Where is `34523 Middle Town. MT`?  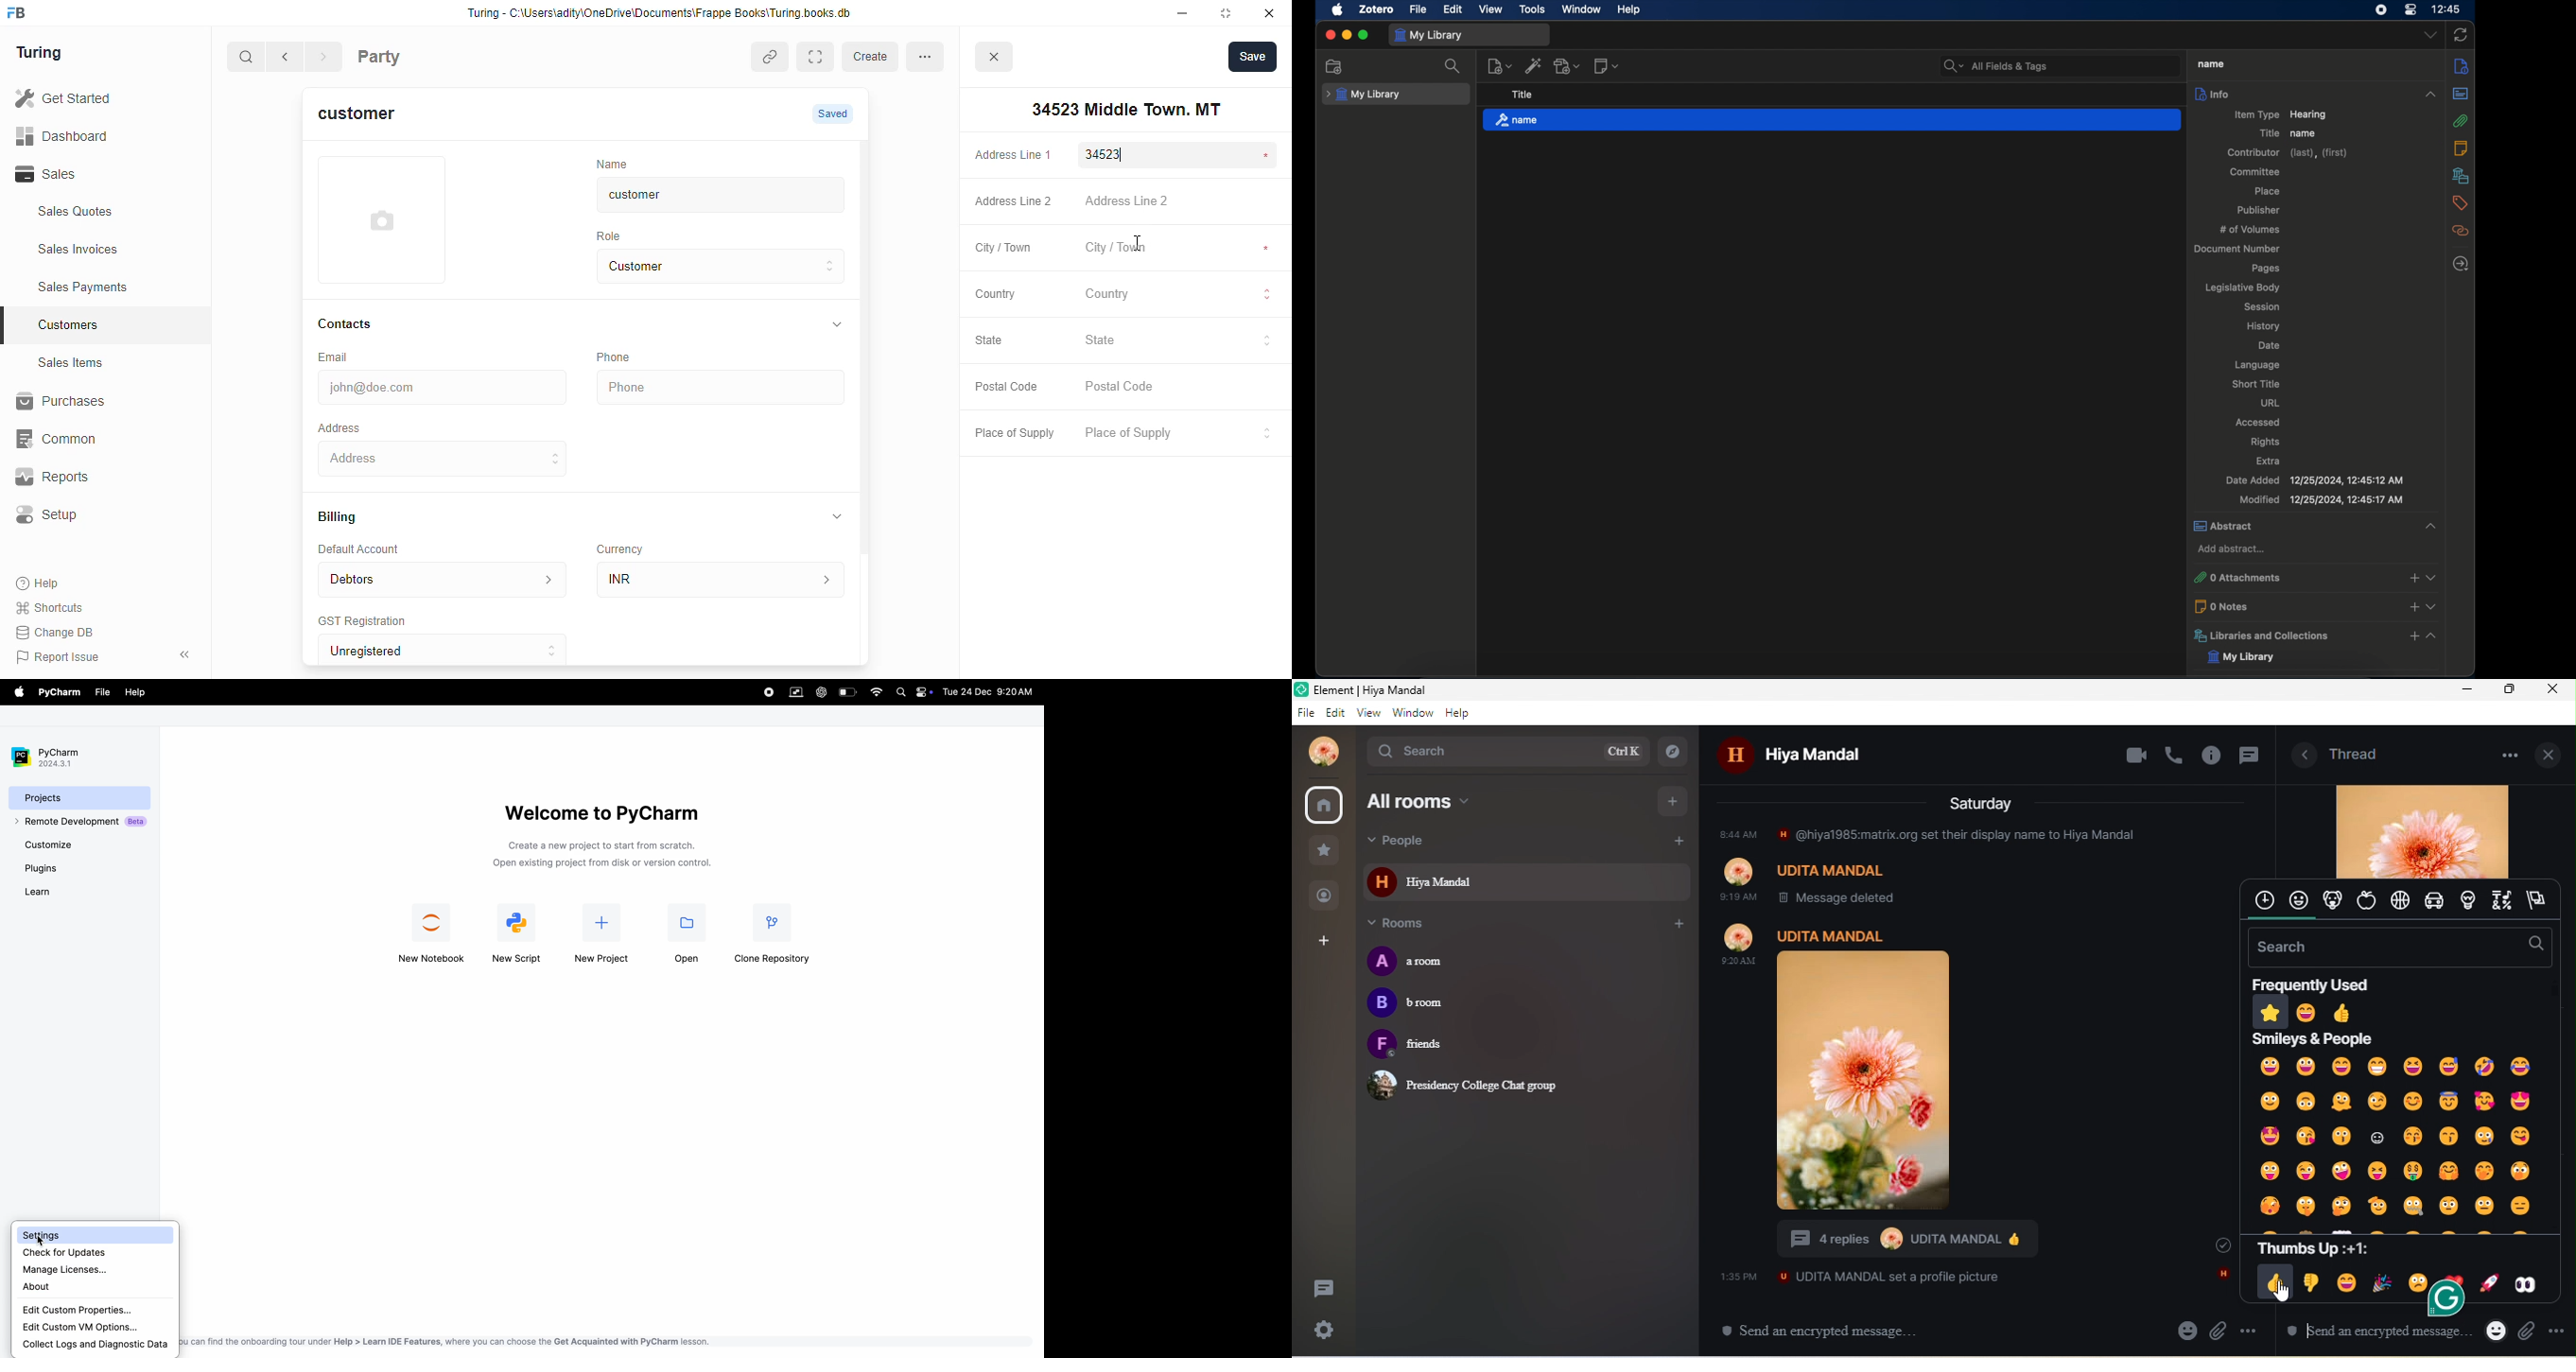 34523 Middle Town. MT is located at coordinates (445, 458).